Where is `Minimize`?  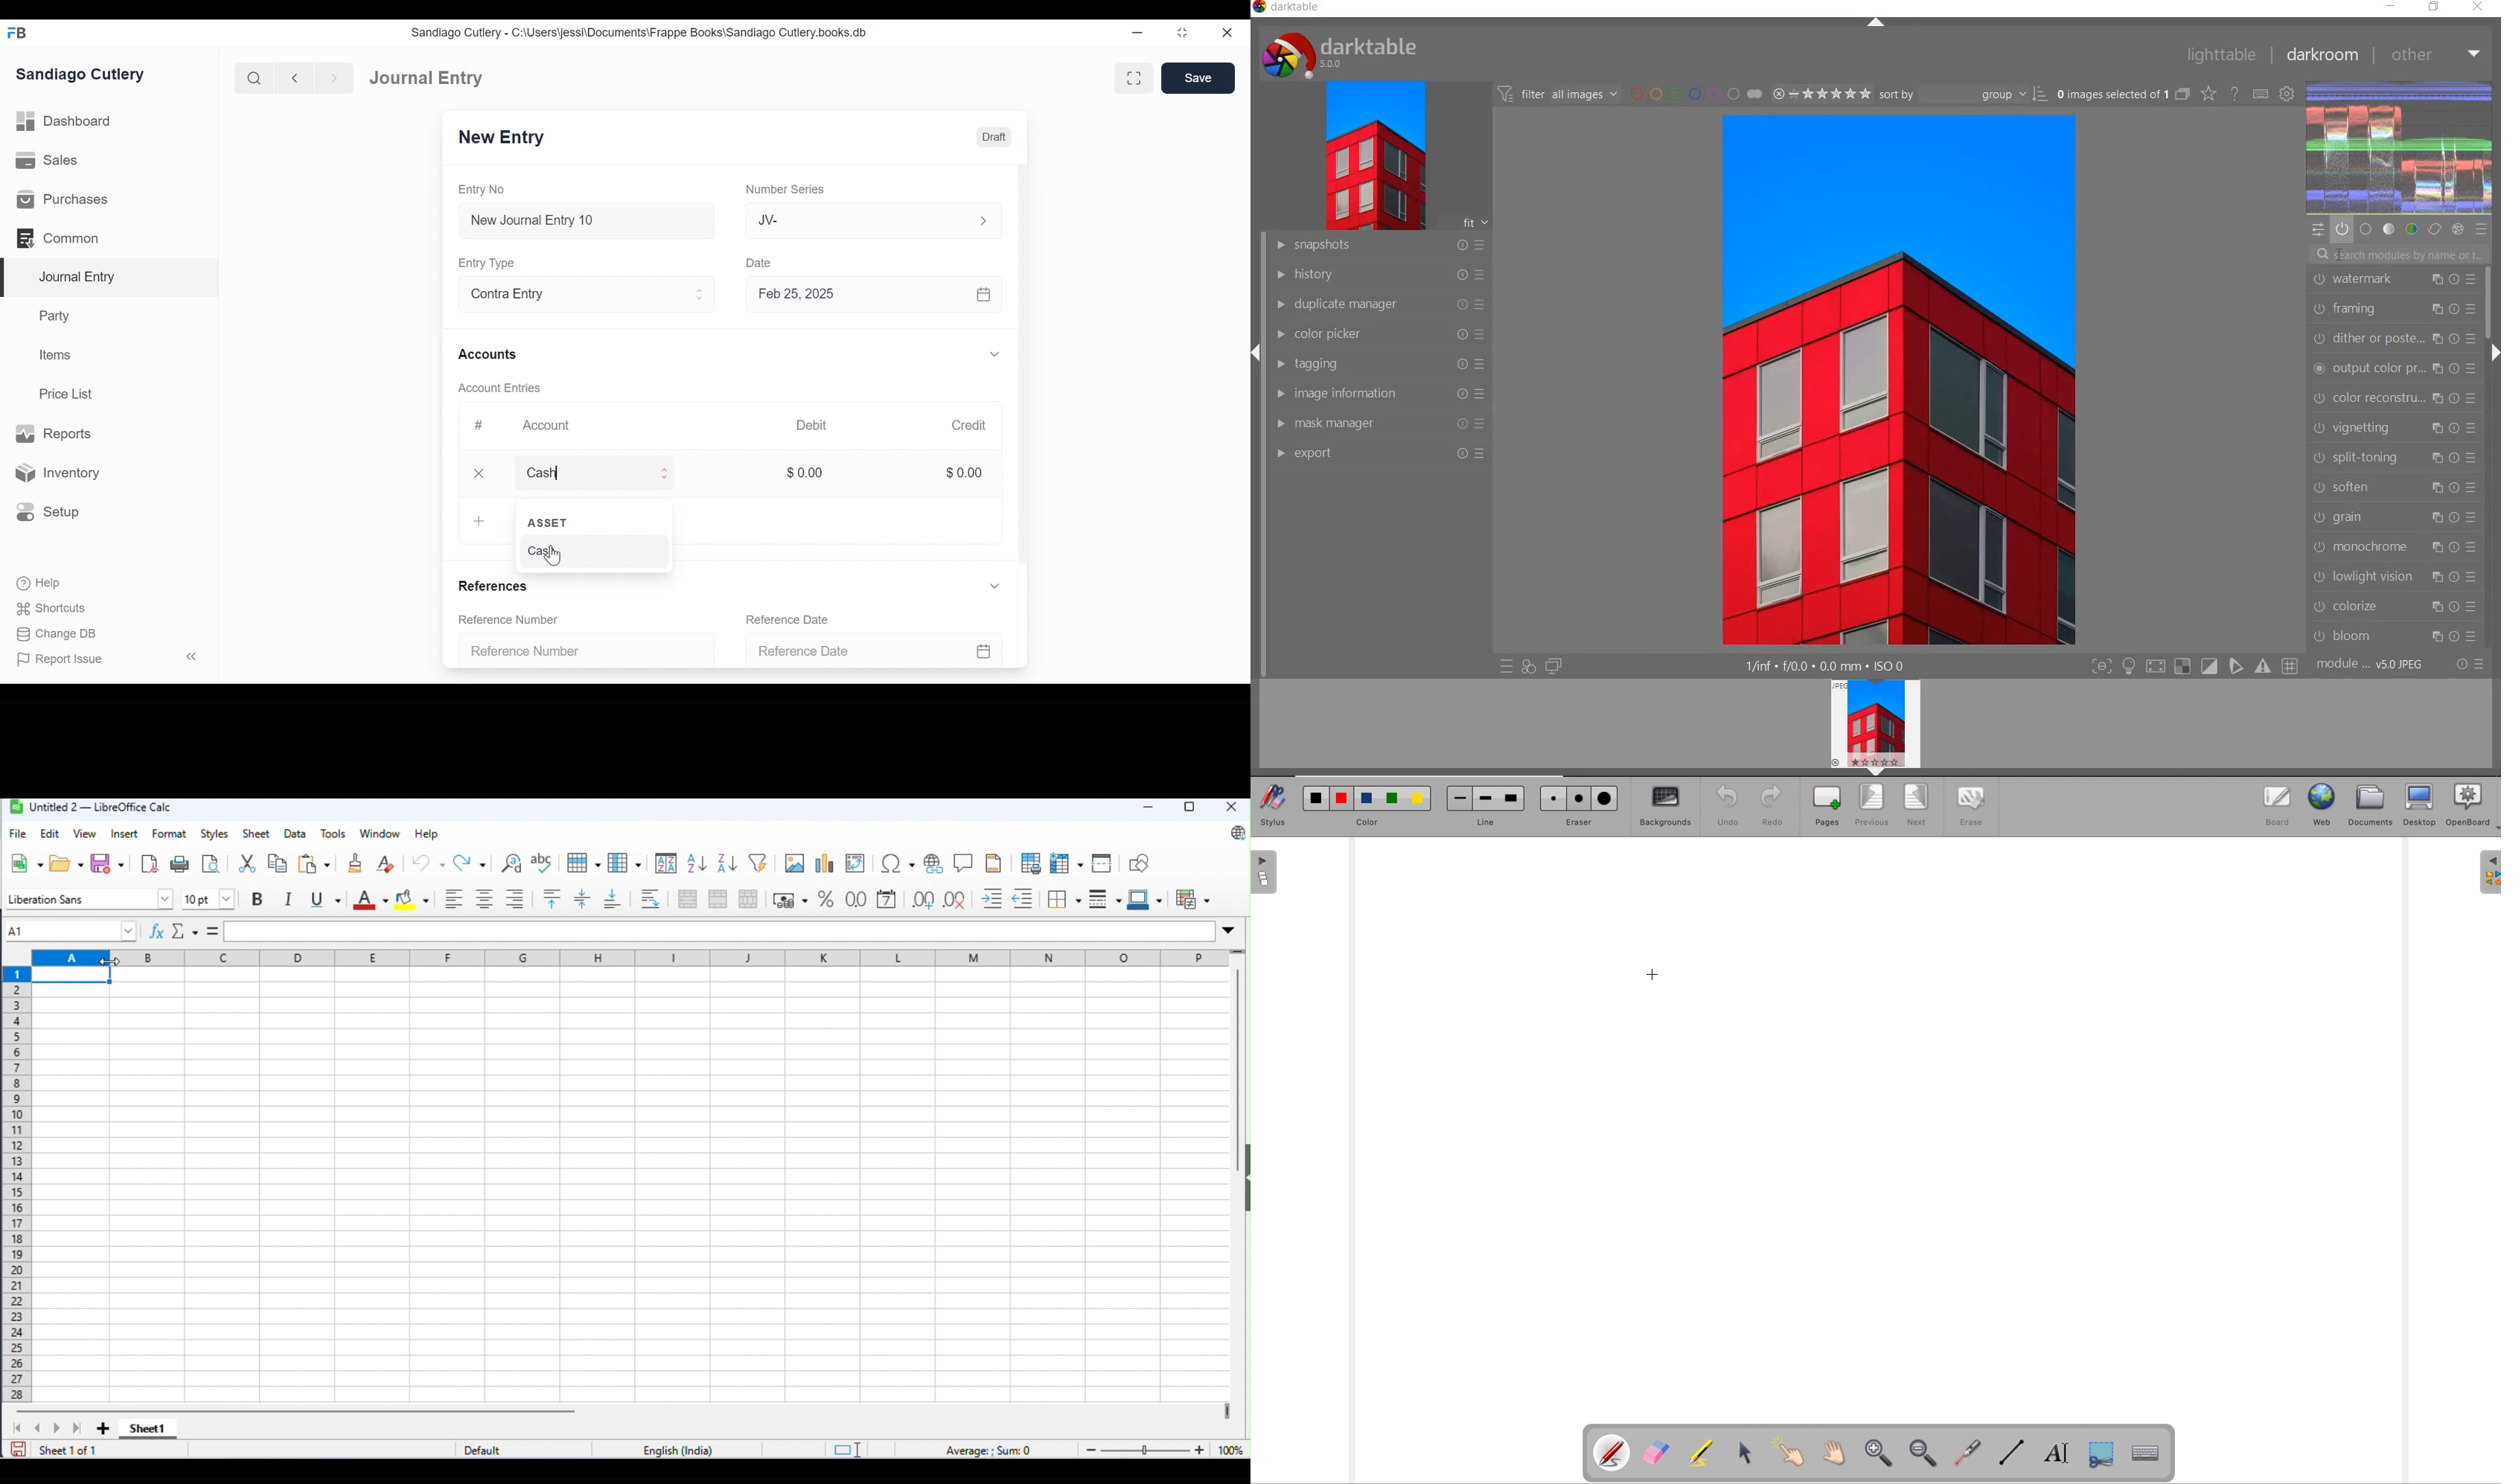 Minimize is located at coordinates (1139, 33).